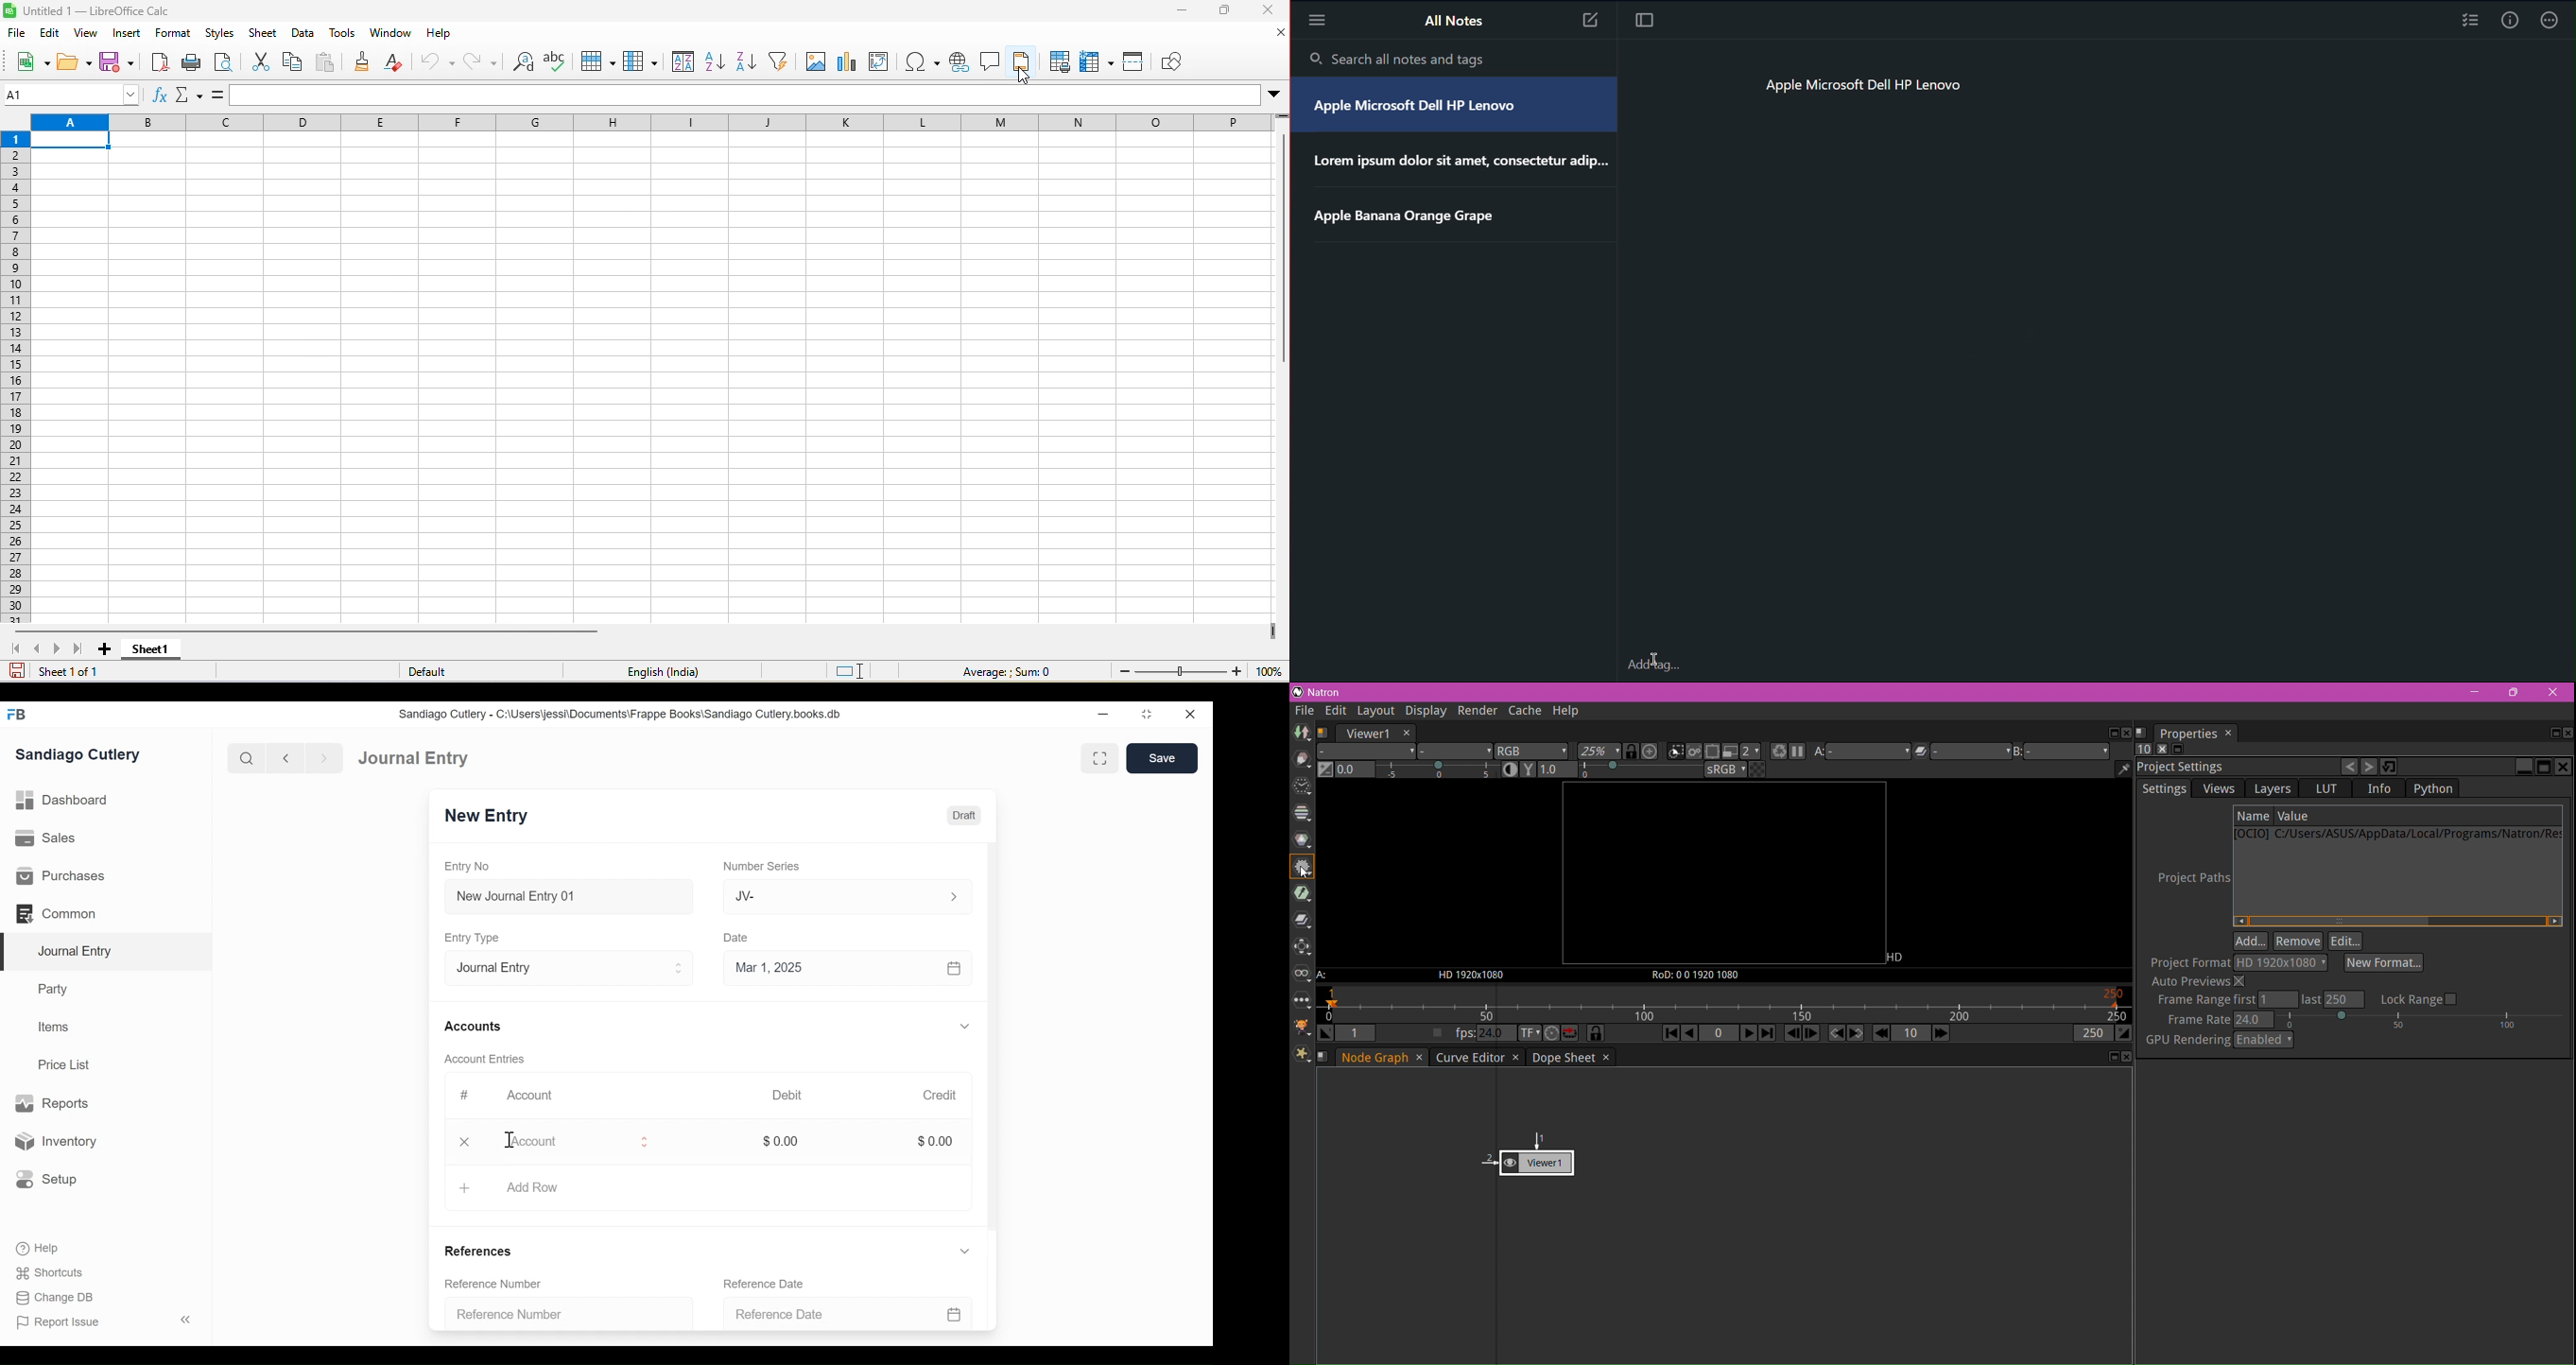  Describe the element at coordinates (567, 1315) in the screenshot. I see `Reference Number` at that location.